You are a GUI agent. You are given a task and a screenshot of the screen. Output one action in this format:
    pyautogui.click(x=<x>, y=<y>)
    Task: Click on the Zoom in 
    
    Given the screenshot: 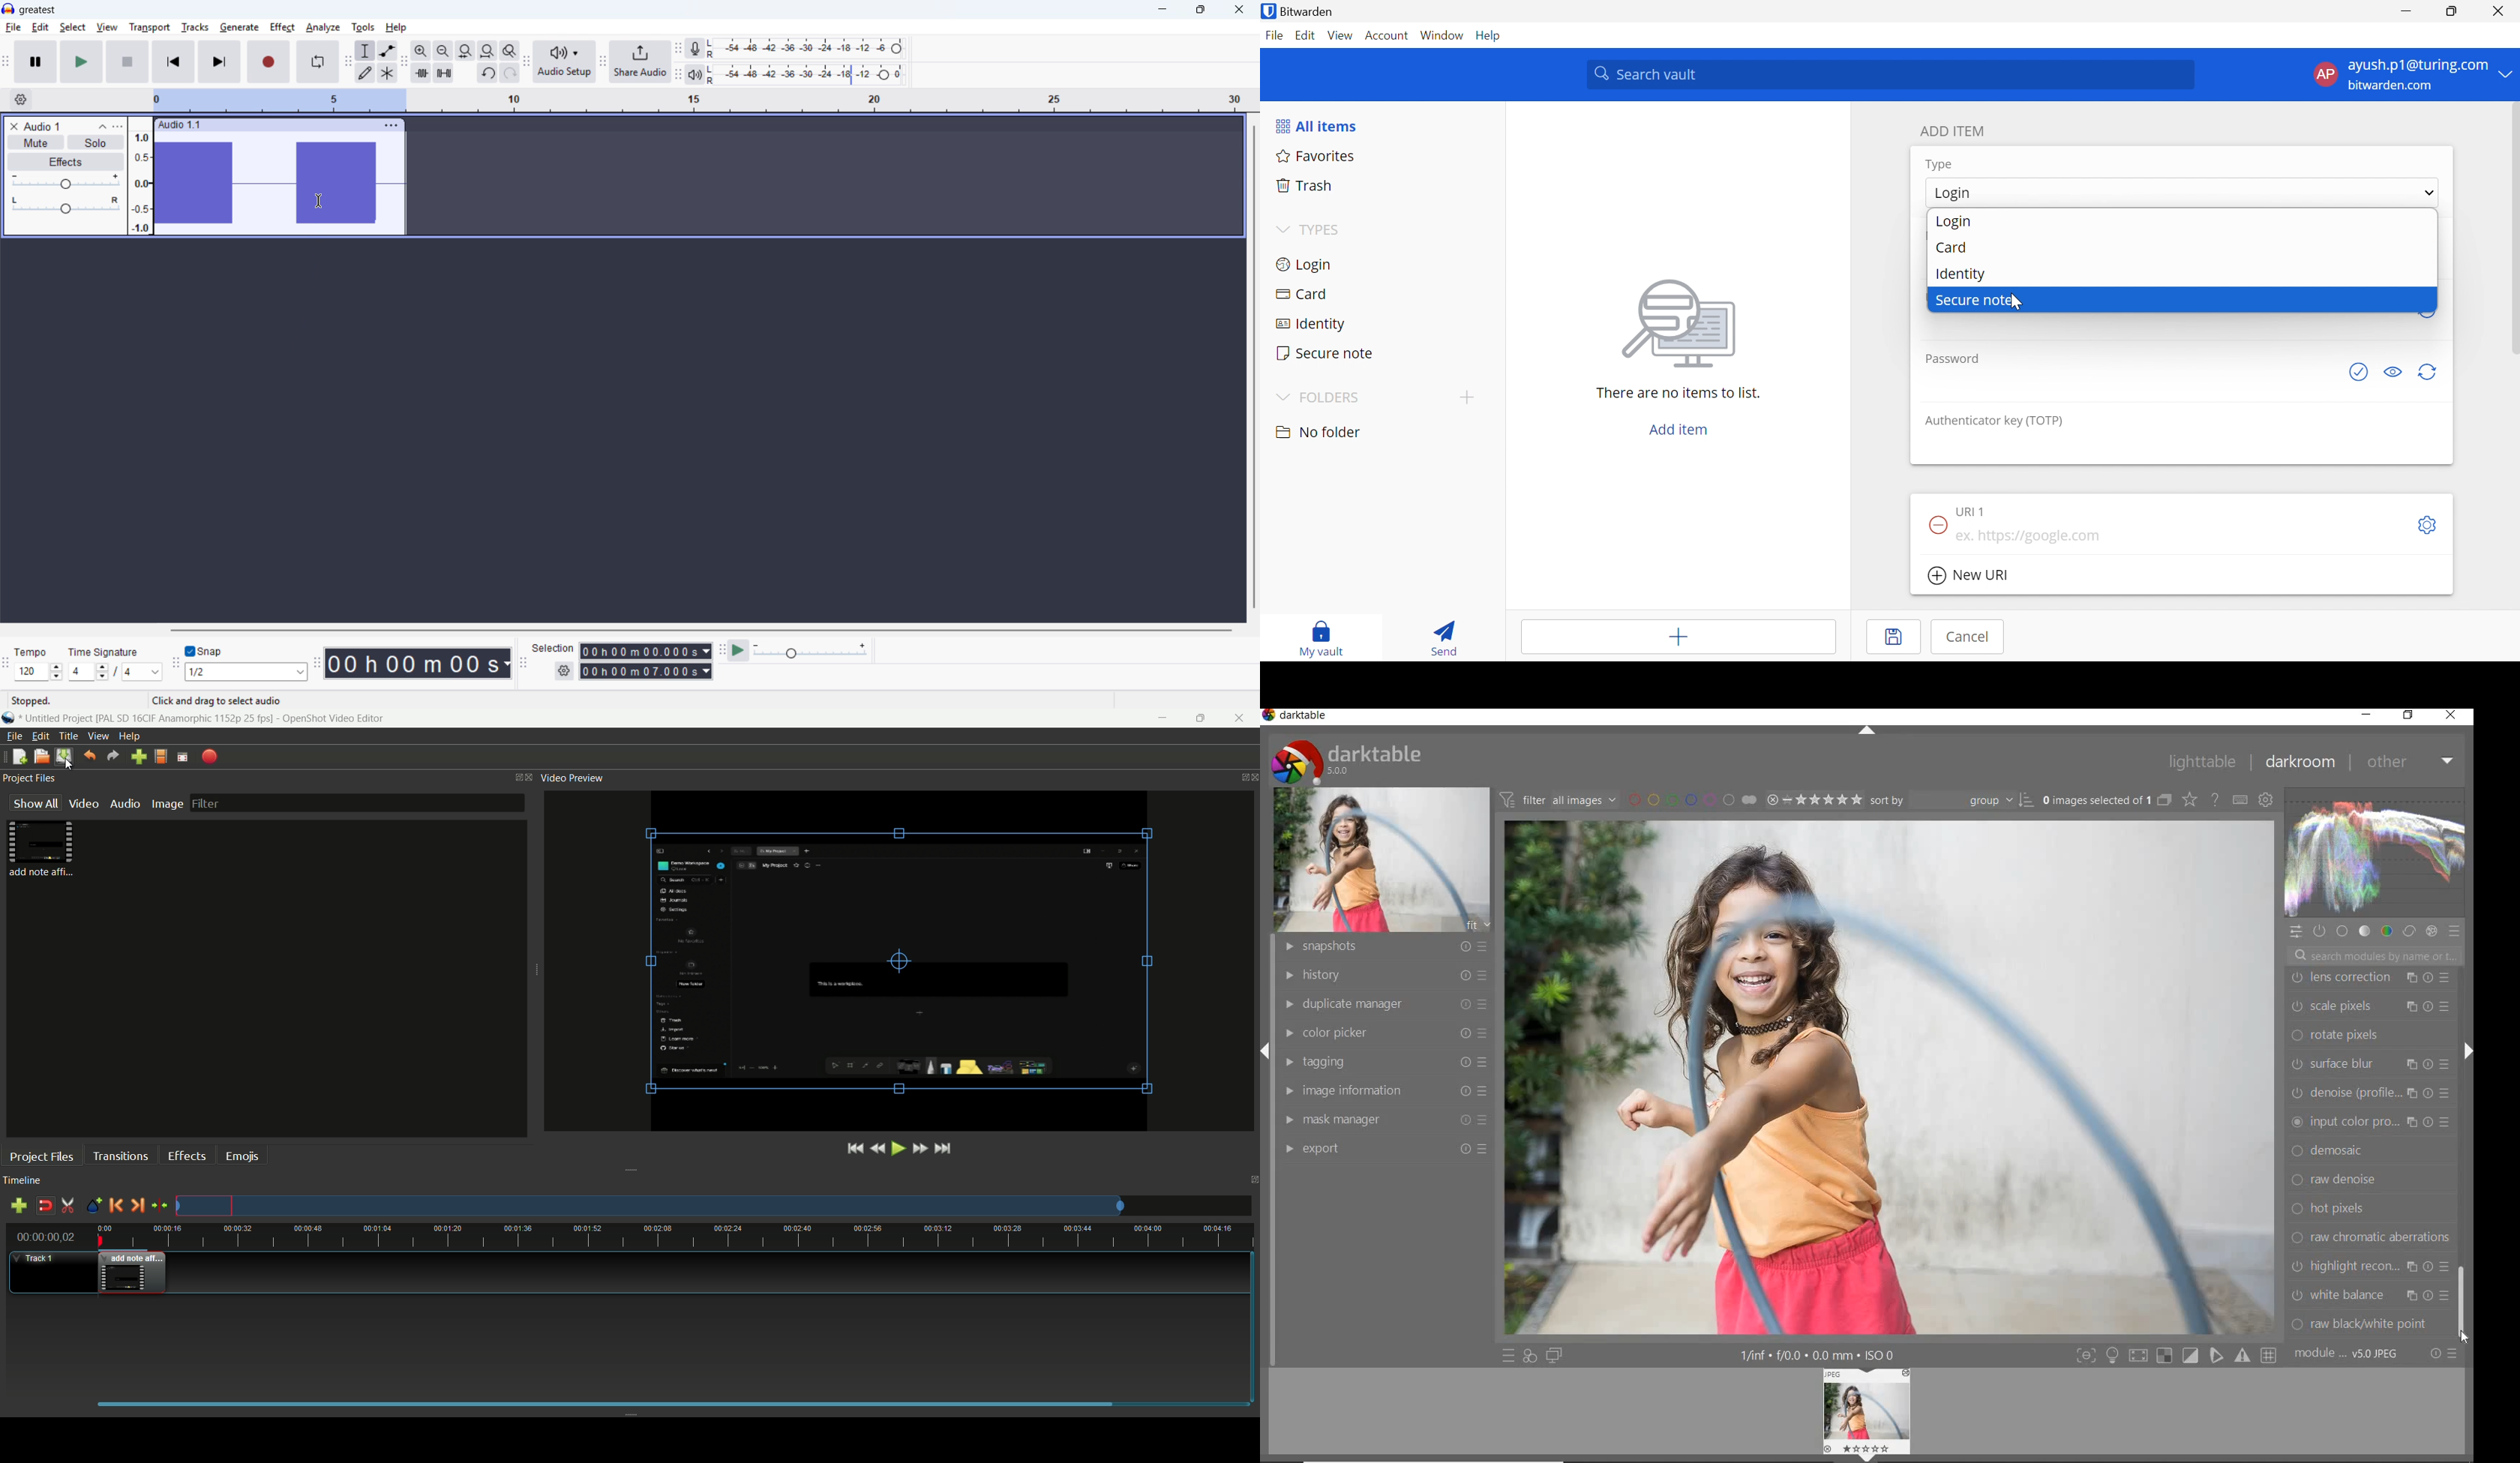 What is the action you would take?
    pyautogui.click(x=421, y=51)
    